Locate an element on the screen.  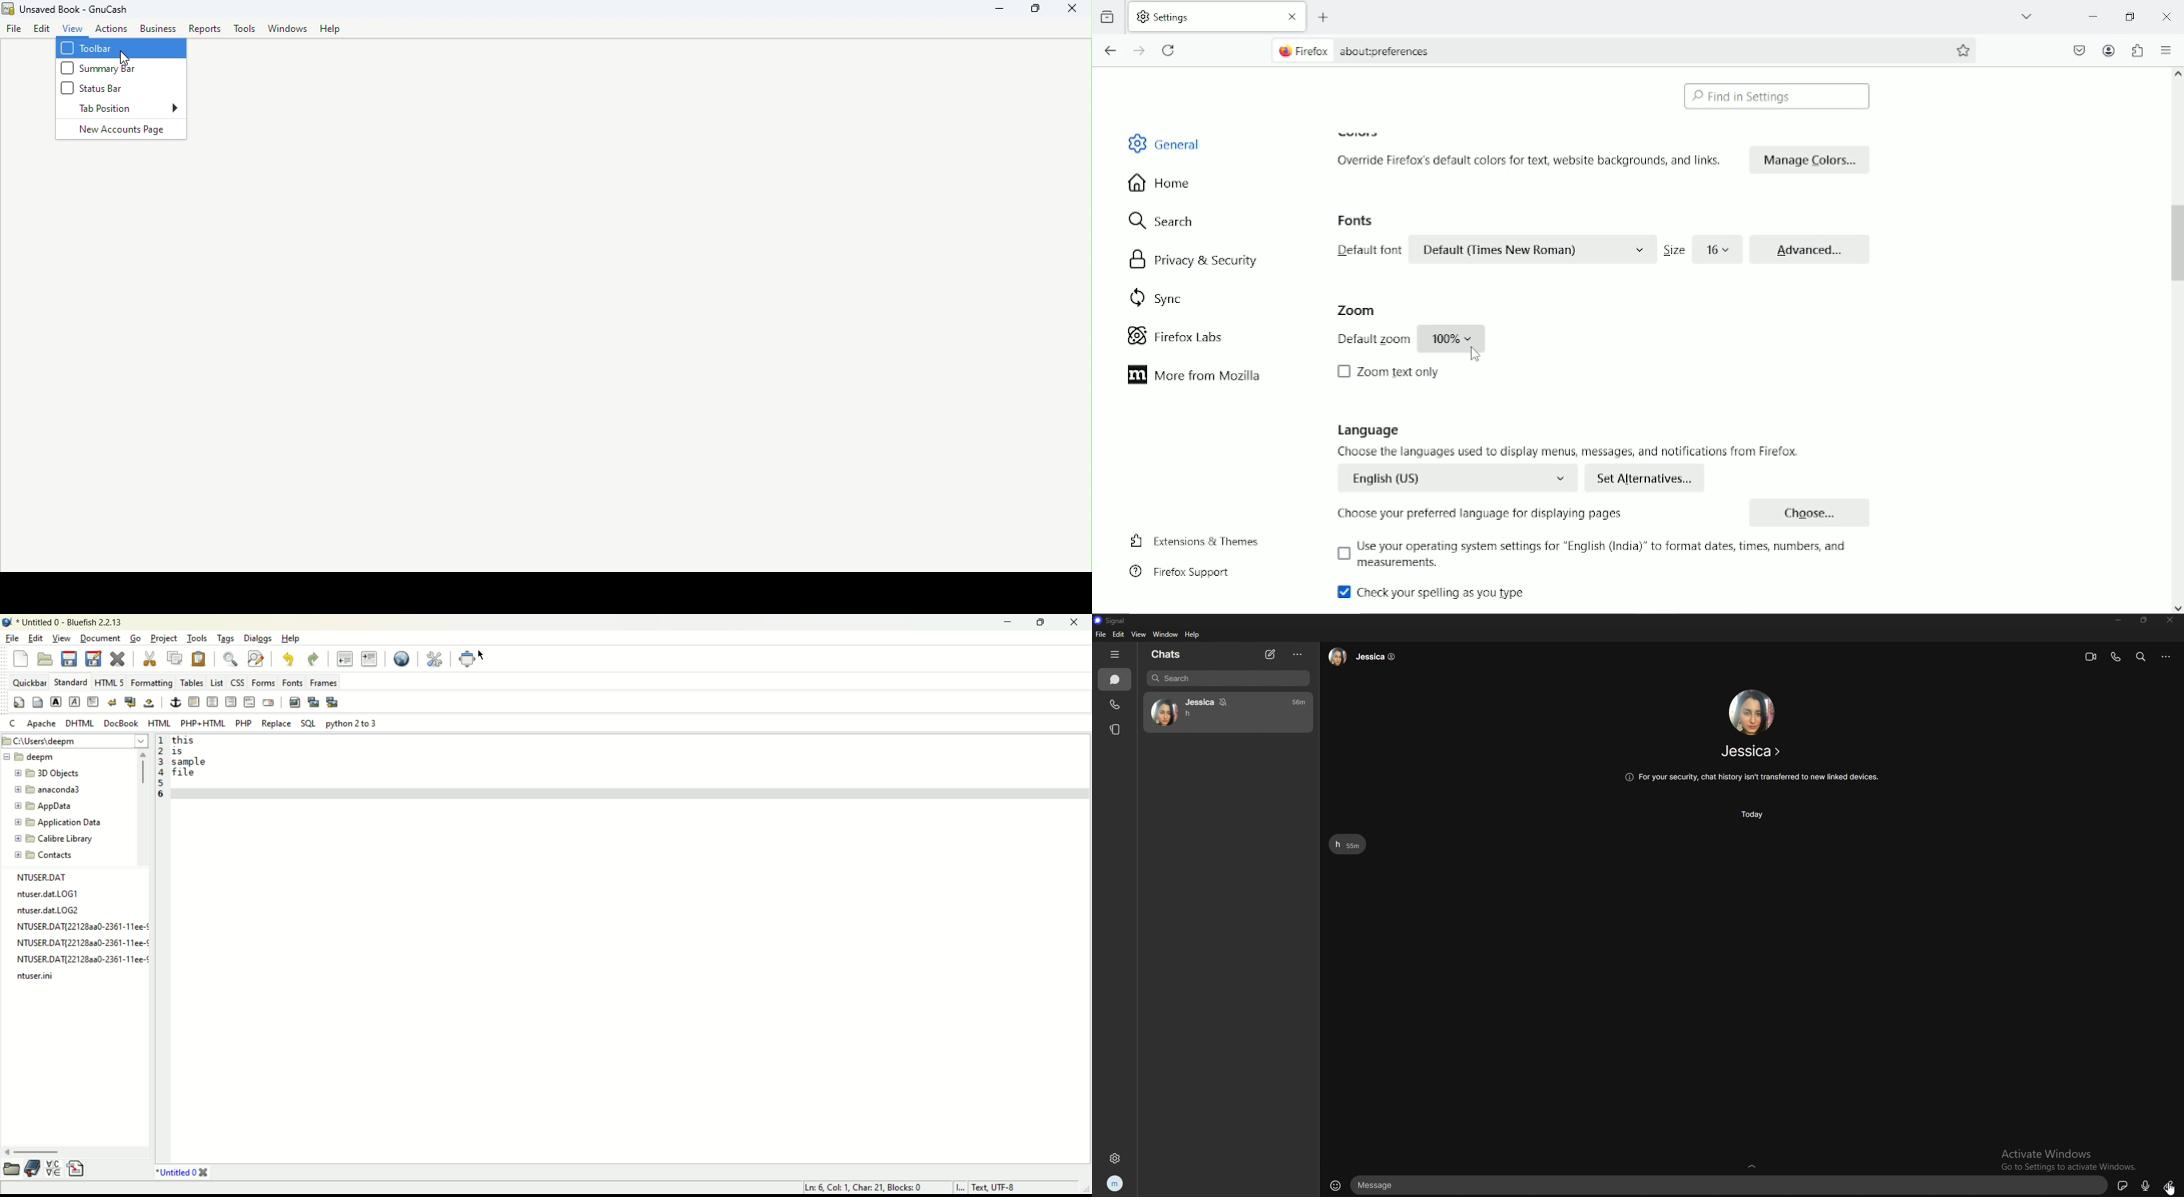
Privacy & Security is located at coordinates (1192, 260).